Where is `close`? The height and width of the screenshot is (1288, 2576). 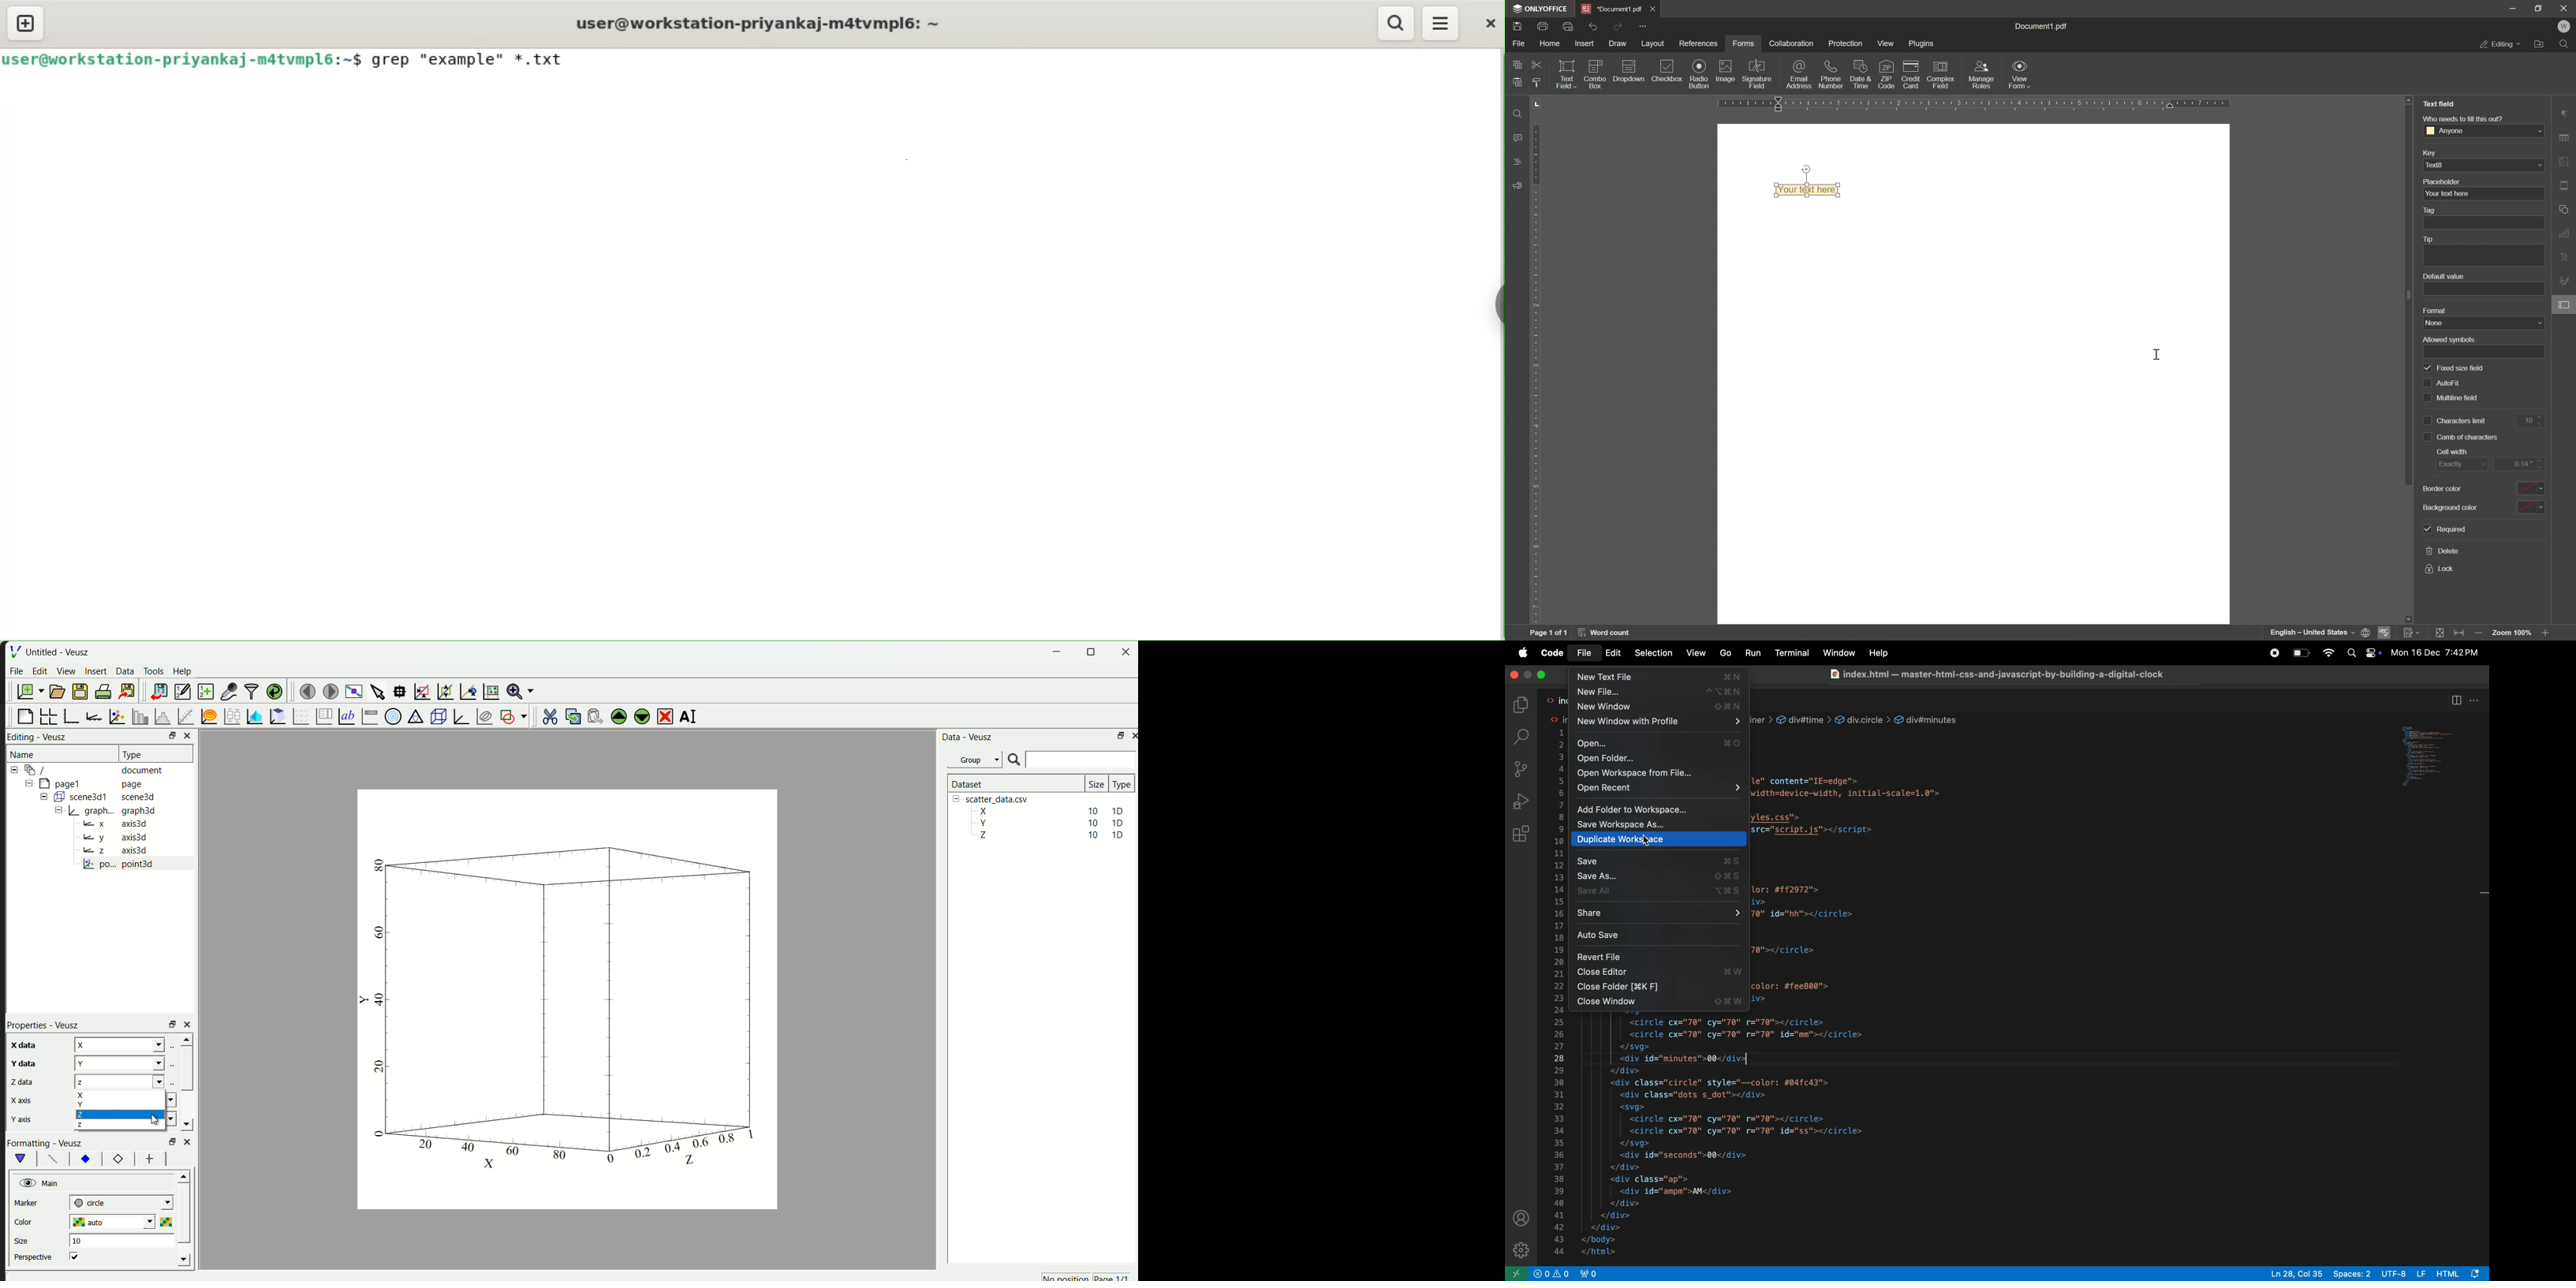 close is located at coordinates (1515, 675).